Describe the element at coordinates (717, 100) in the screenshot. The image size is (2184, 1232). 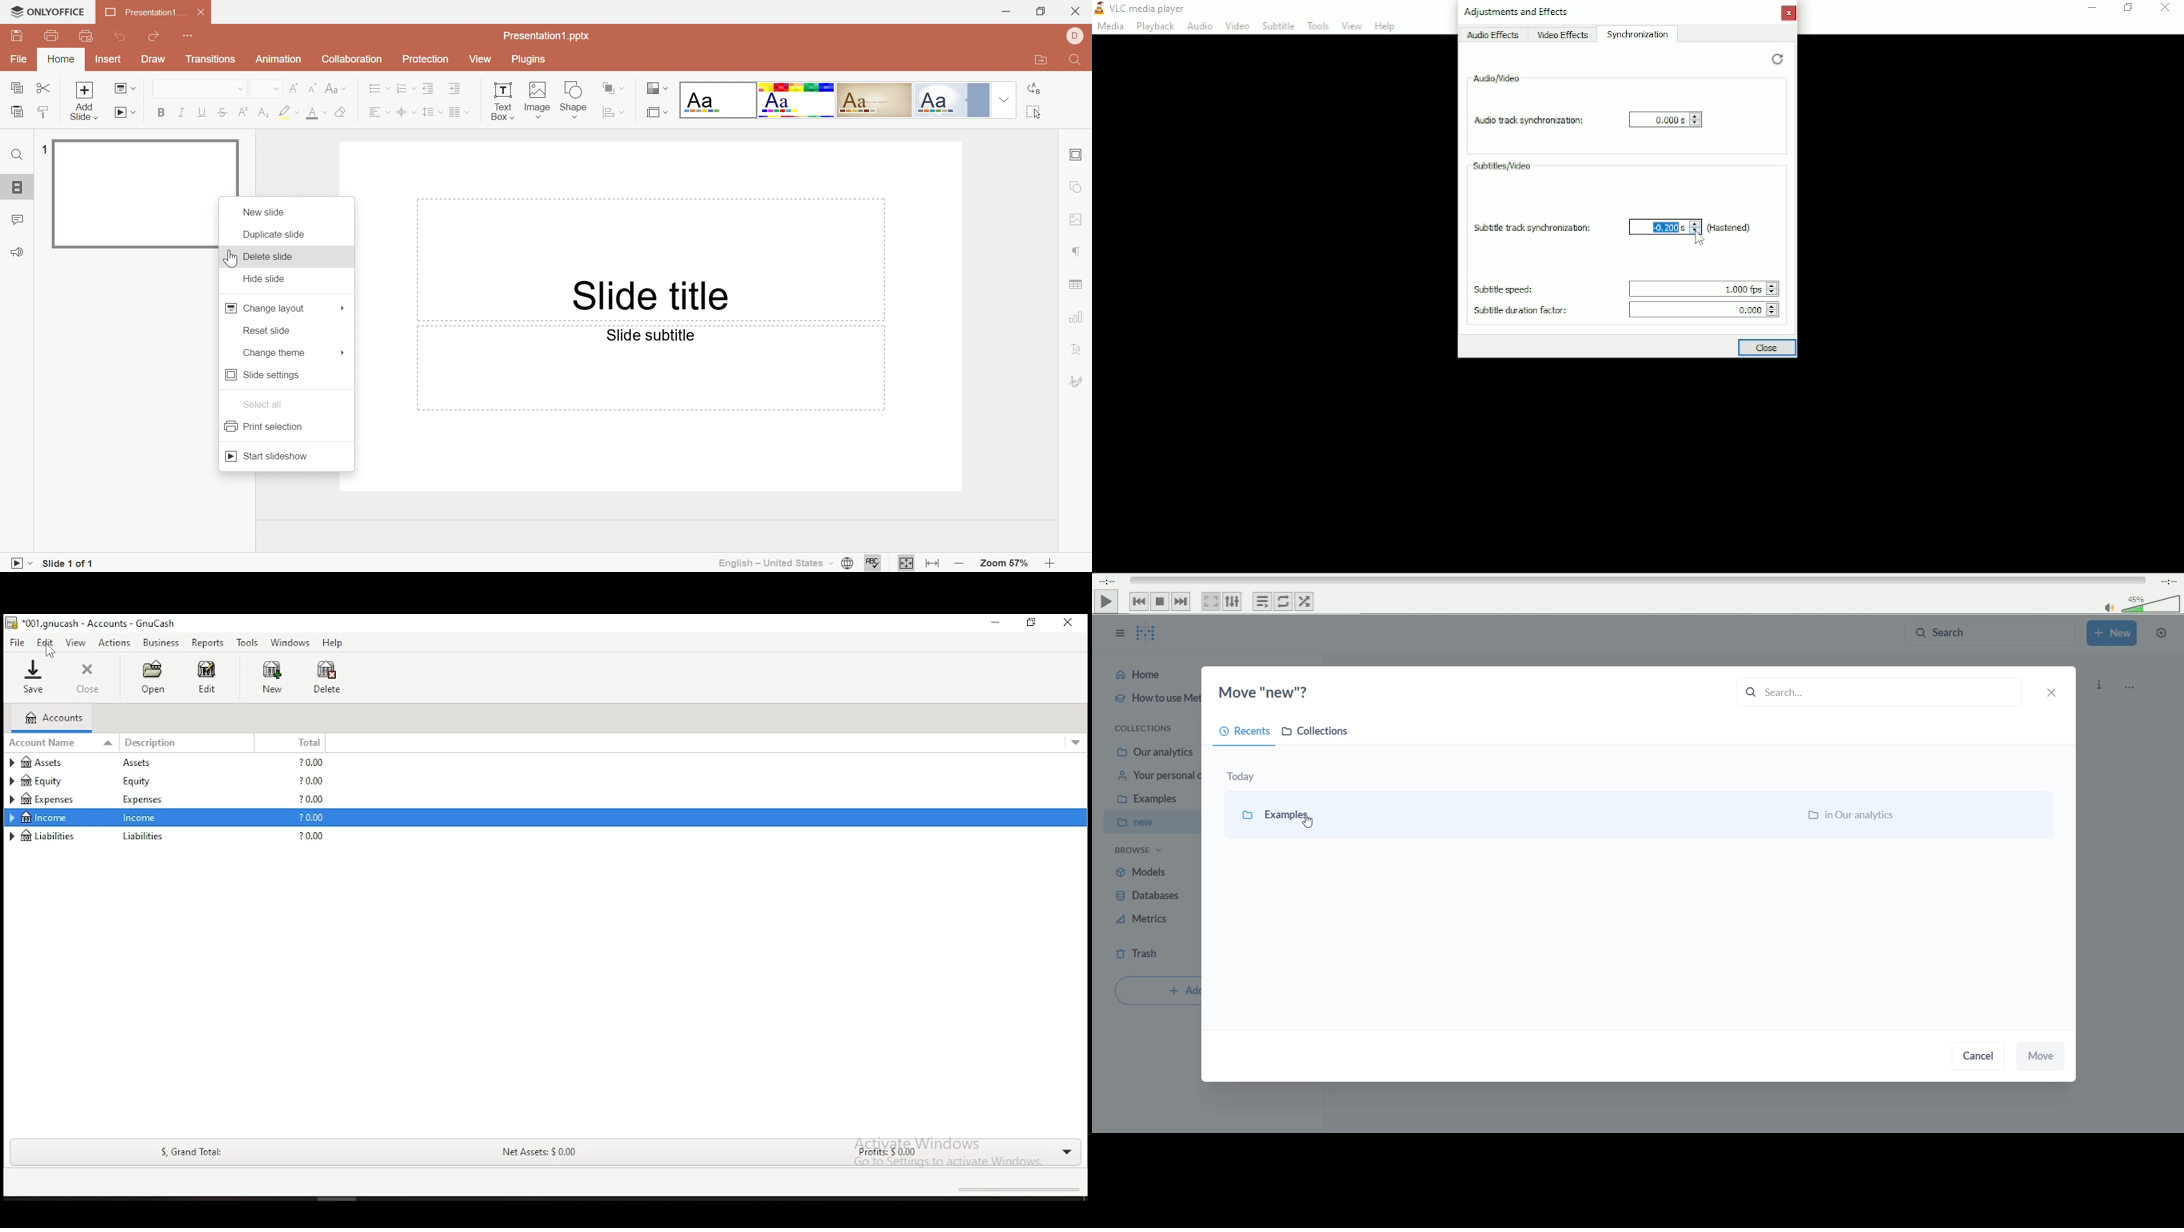
I see `Blank` at that location.